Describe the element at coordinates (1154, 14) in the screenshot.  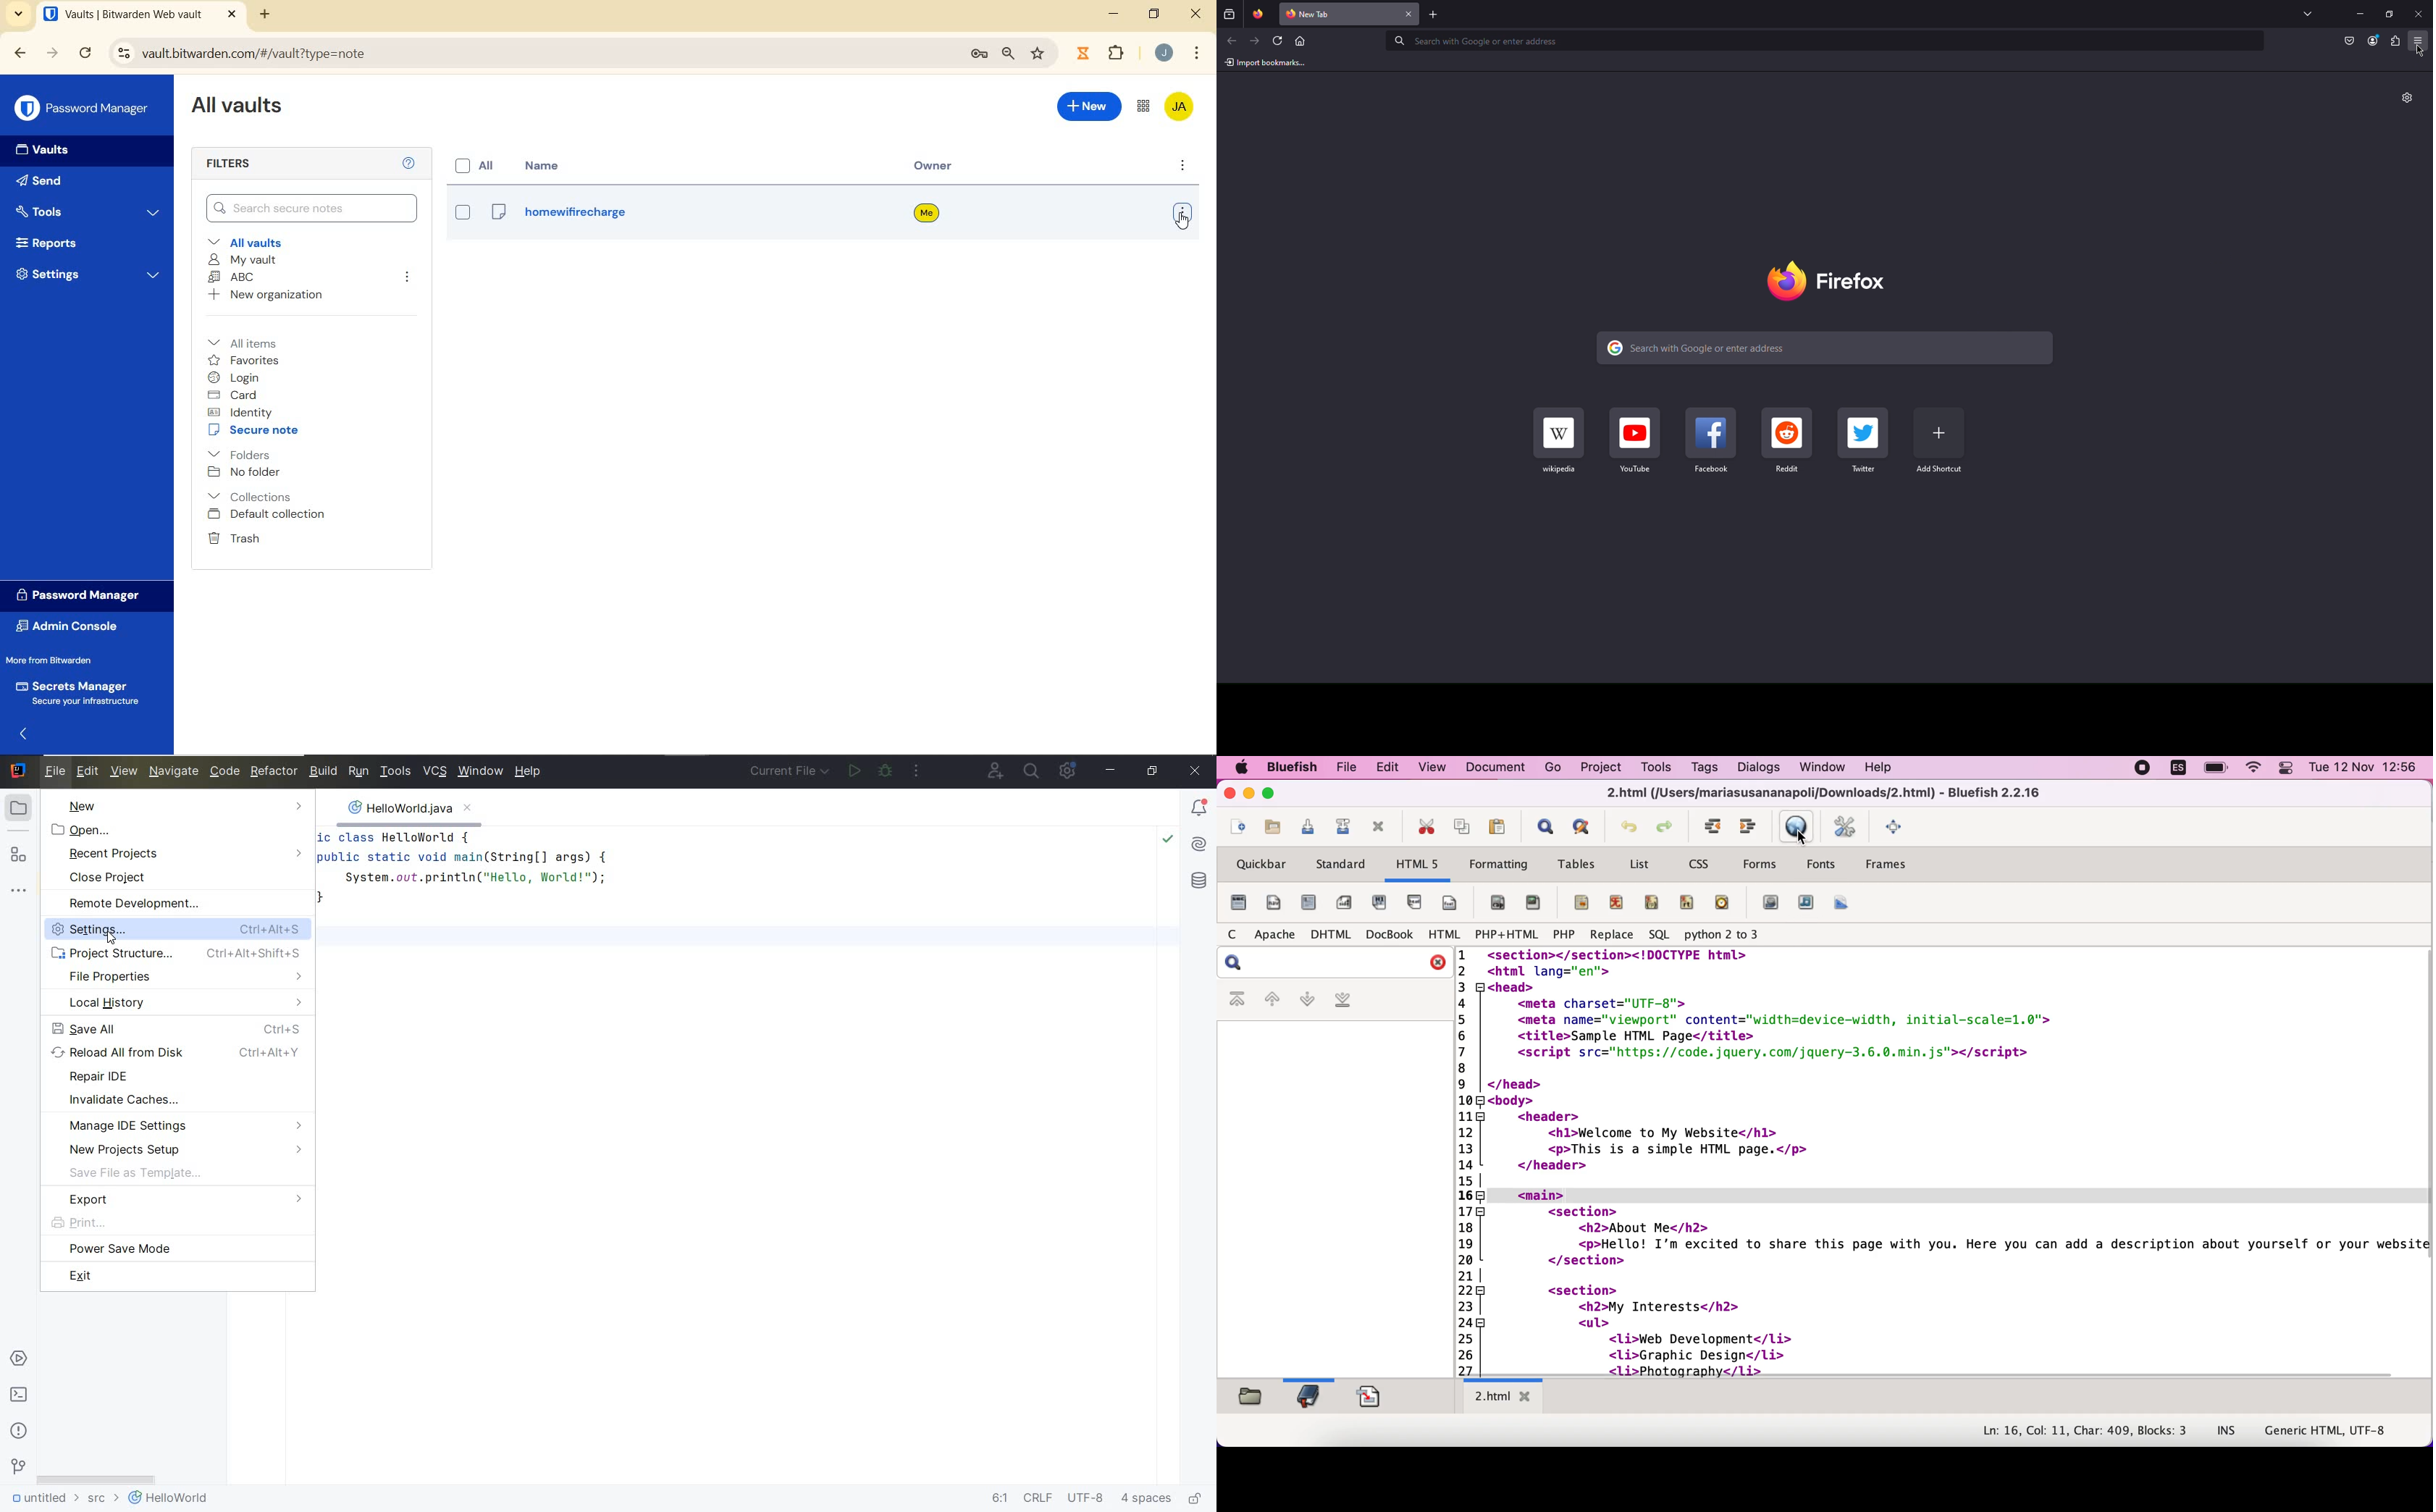
I see `restore` at that location.